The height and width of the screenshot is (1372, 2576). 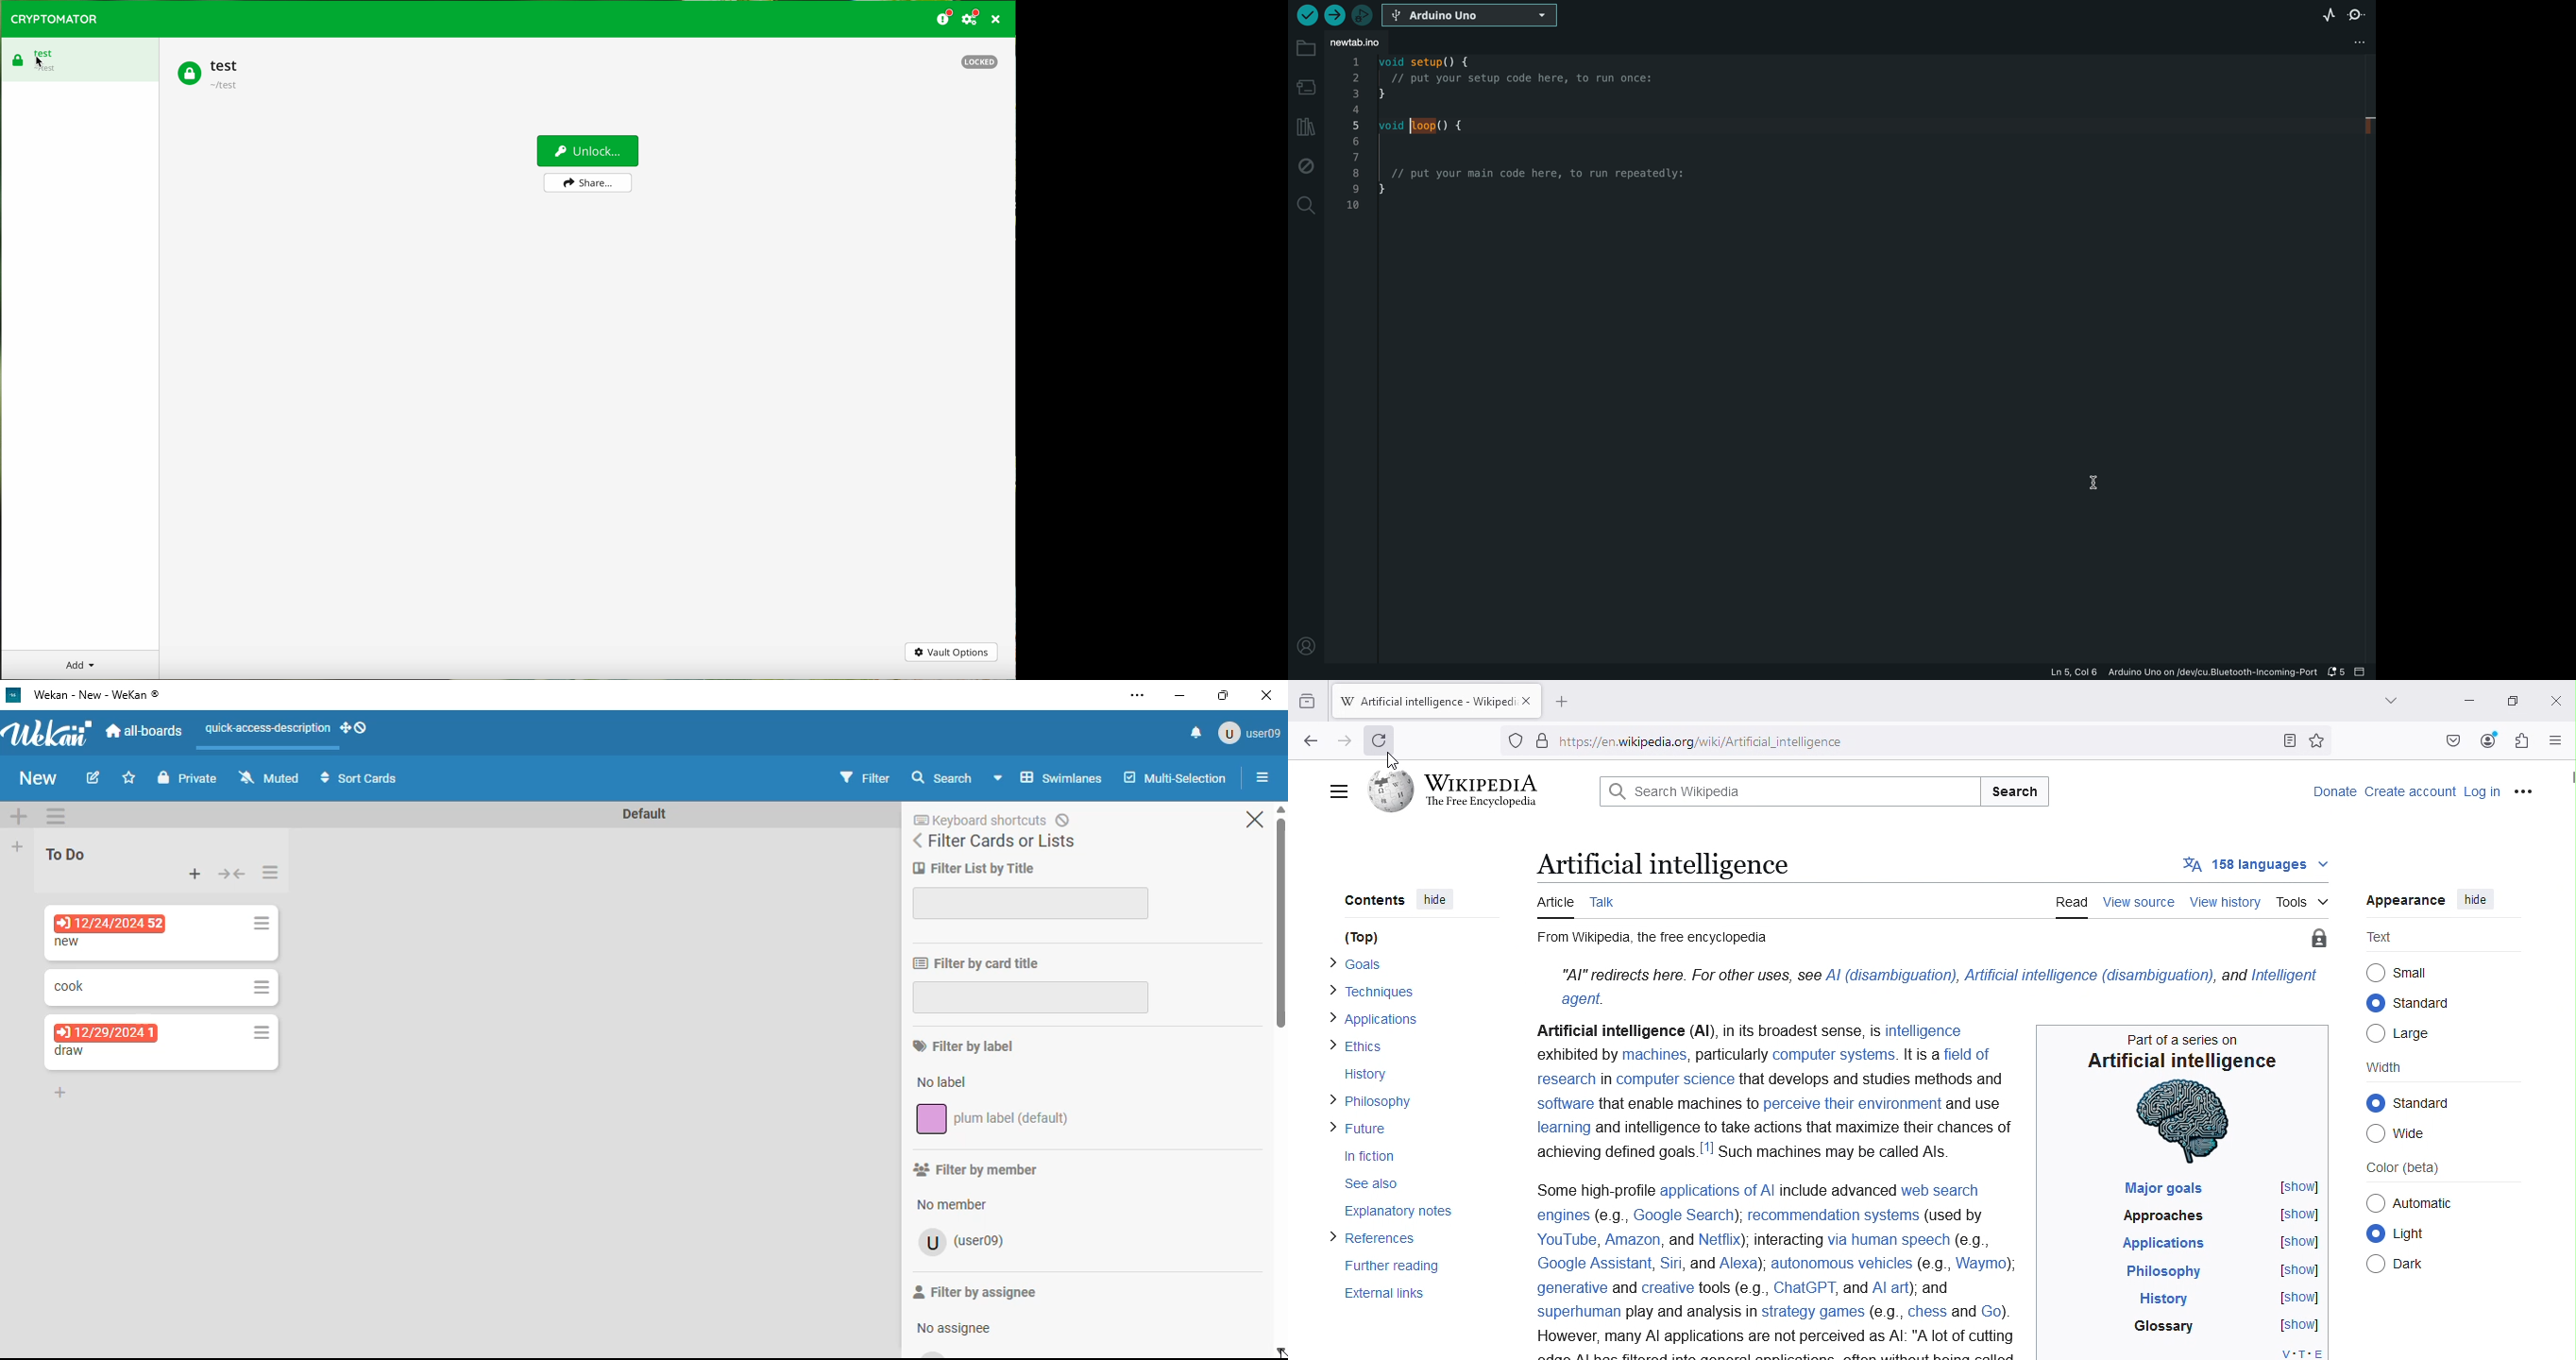 What do you see at coordinates (1197, 733) in the screenshot?
I see `notifications` at bounding box center [1197, 733].